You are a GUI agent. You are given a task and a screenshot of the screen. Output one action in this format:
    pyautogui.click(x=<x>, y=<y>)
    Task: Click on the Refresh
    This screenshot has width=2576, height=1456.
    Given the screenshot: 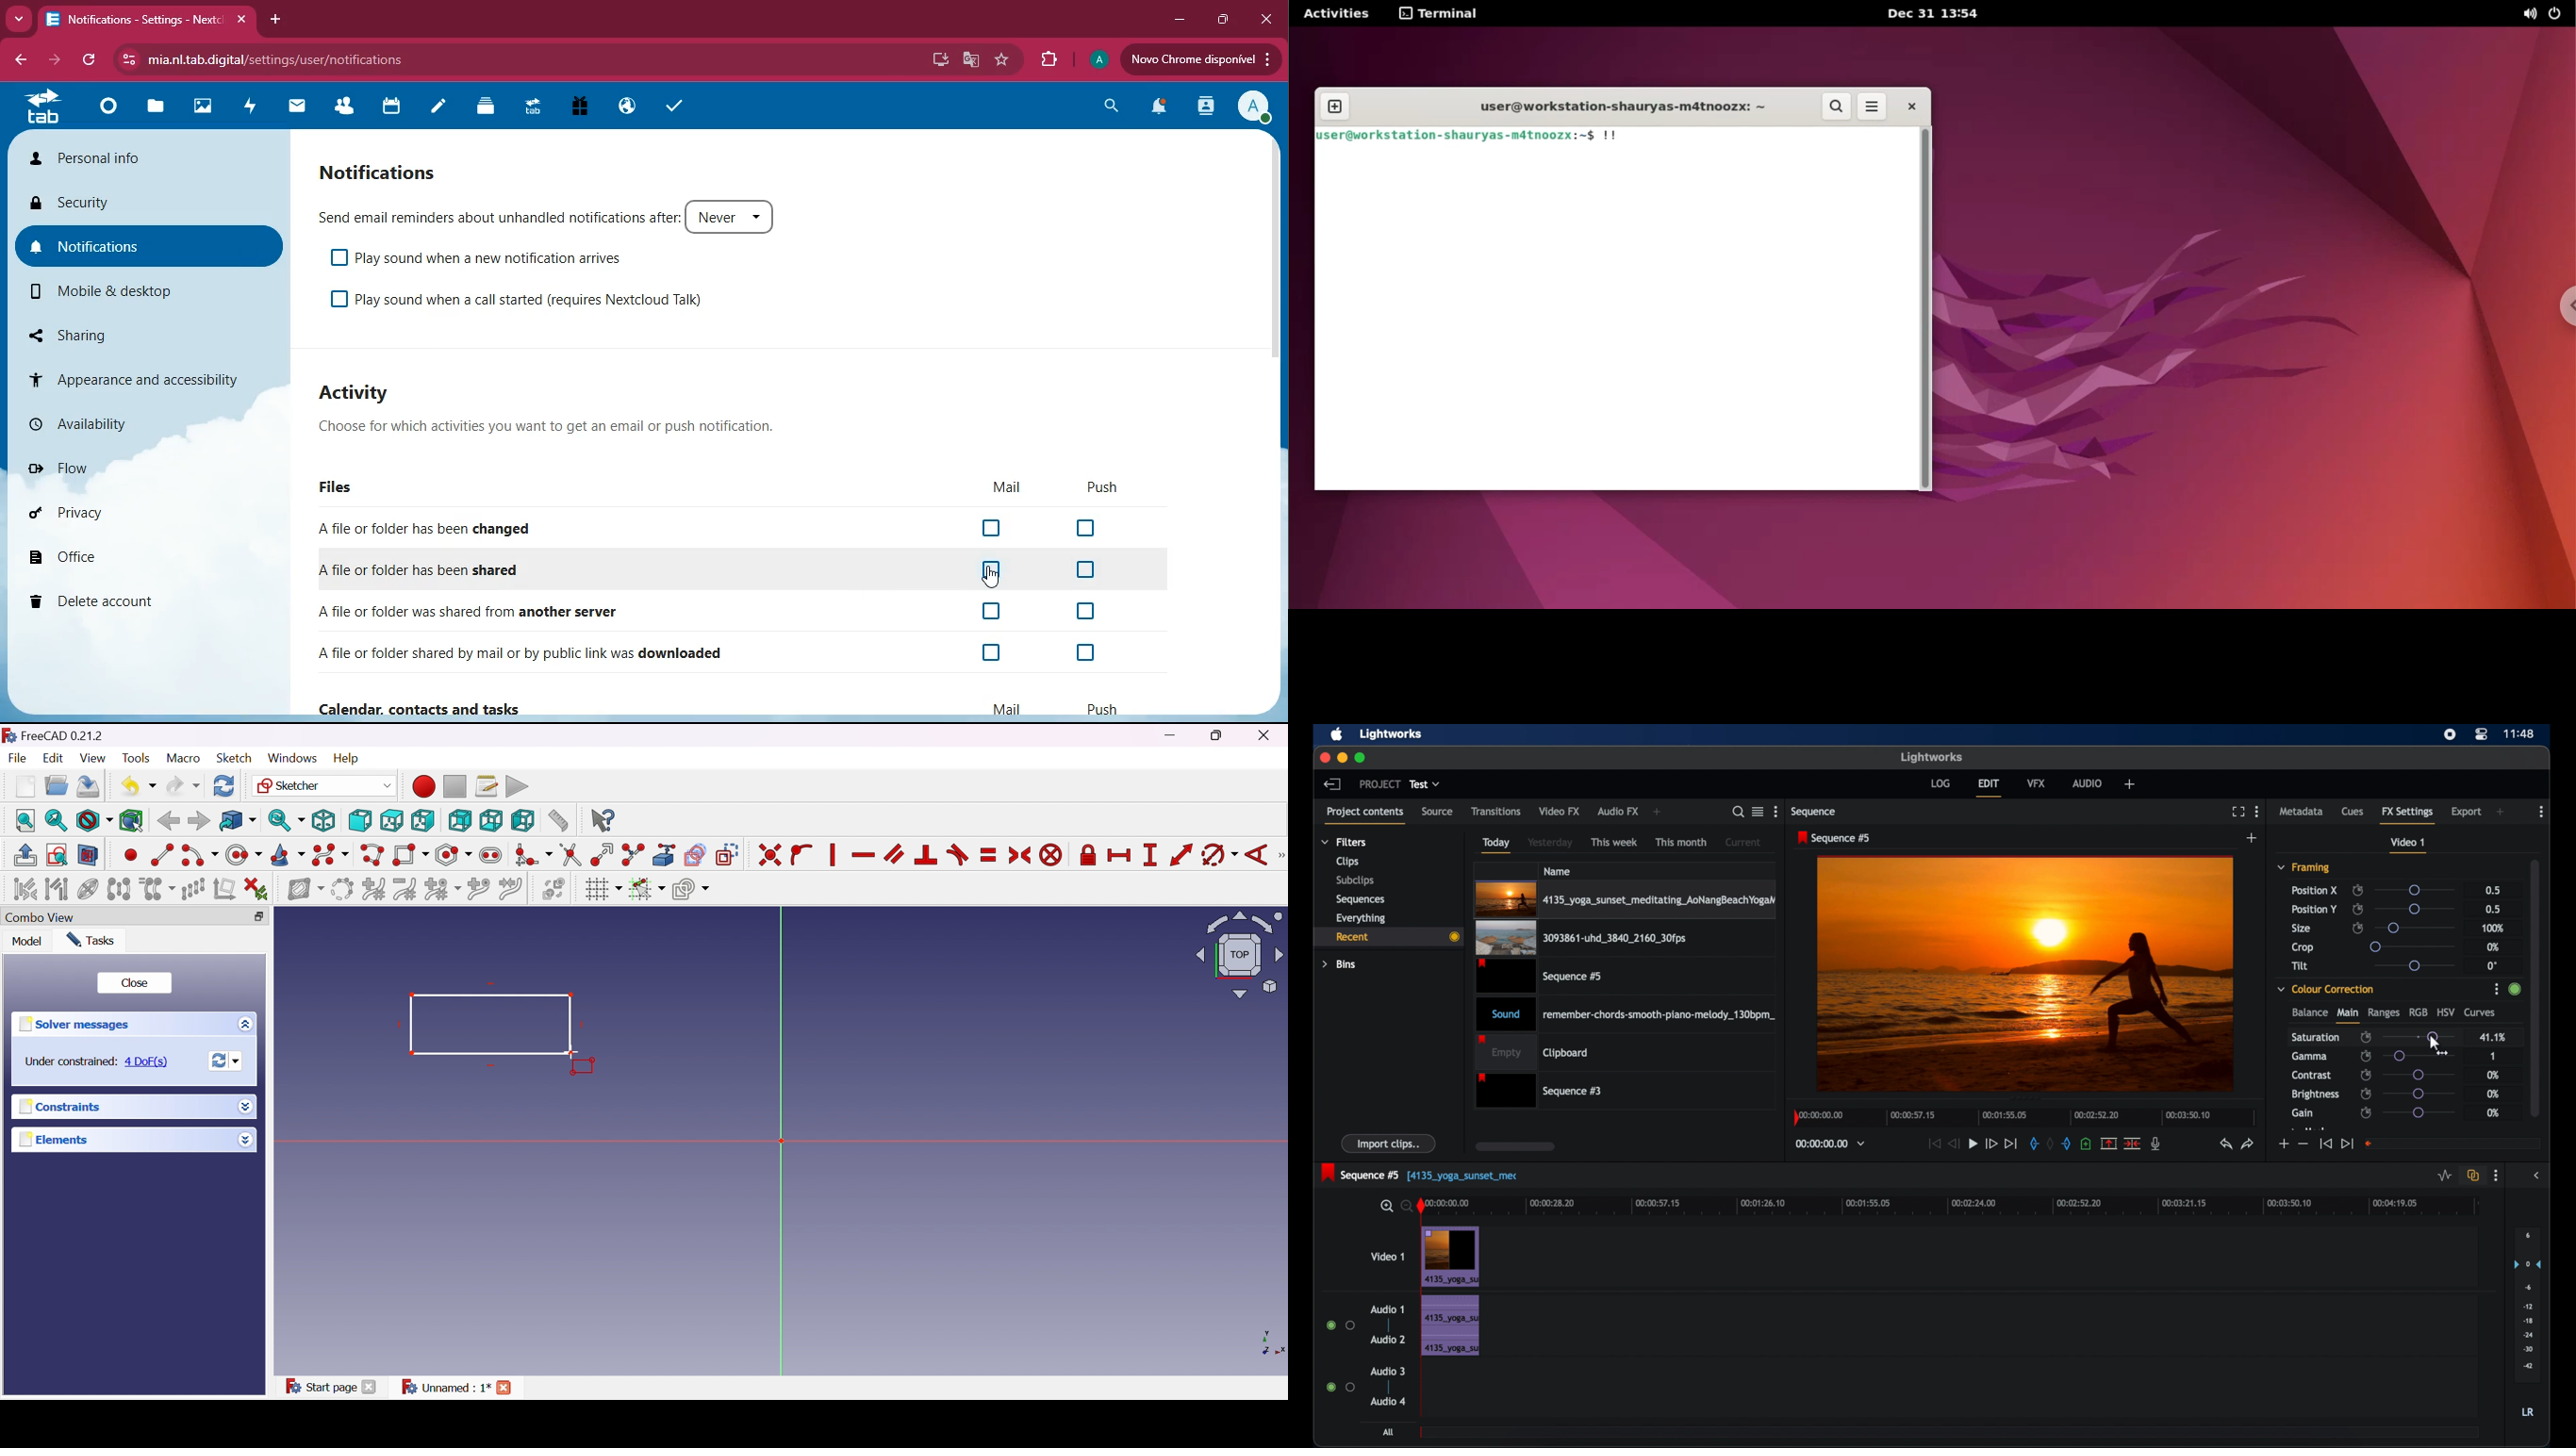 What is the action you would take?
    pyautogui.click(x=225, y=786)
    